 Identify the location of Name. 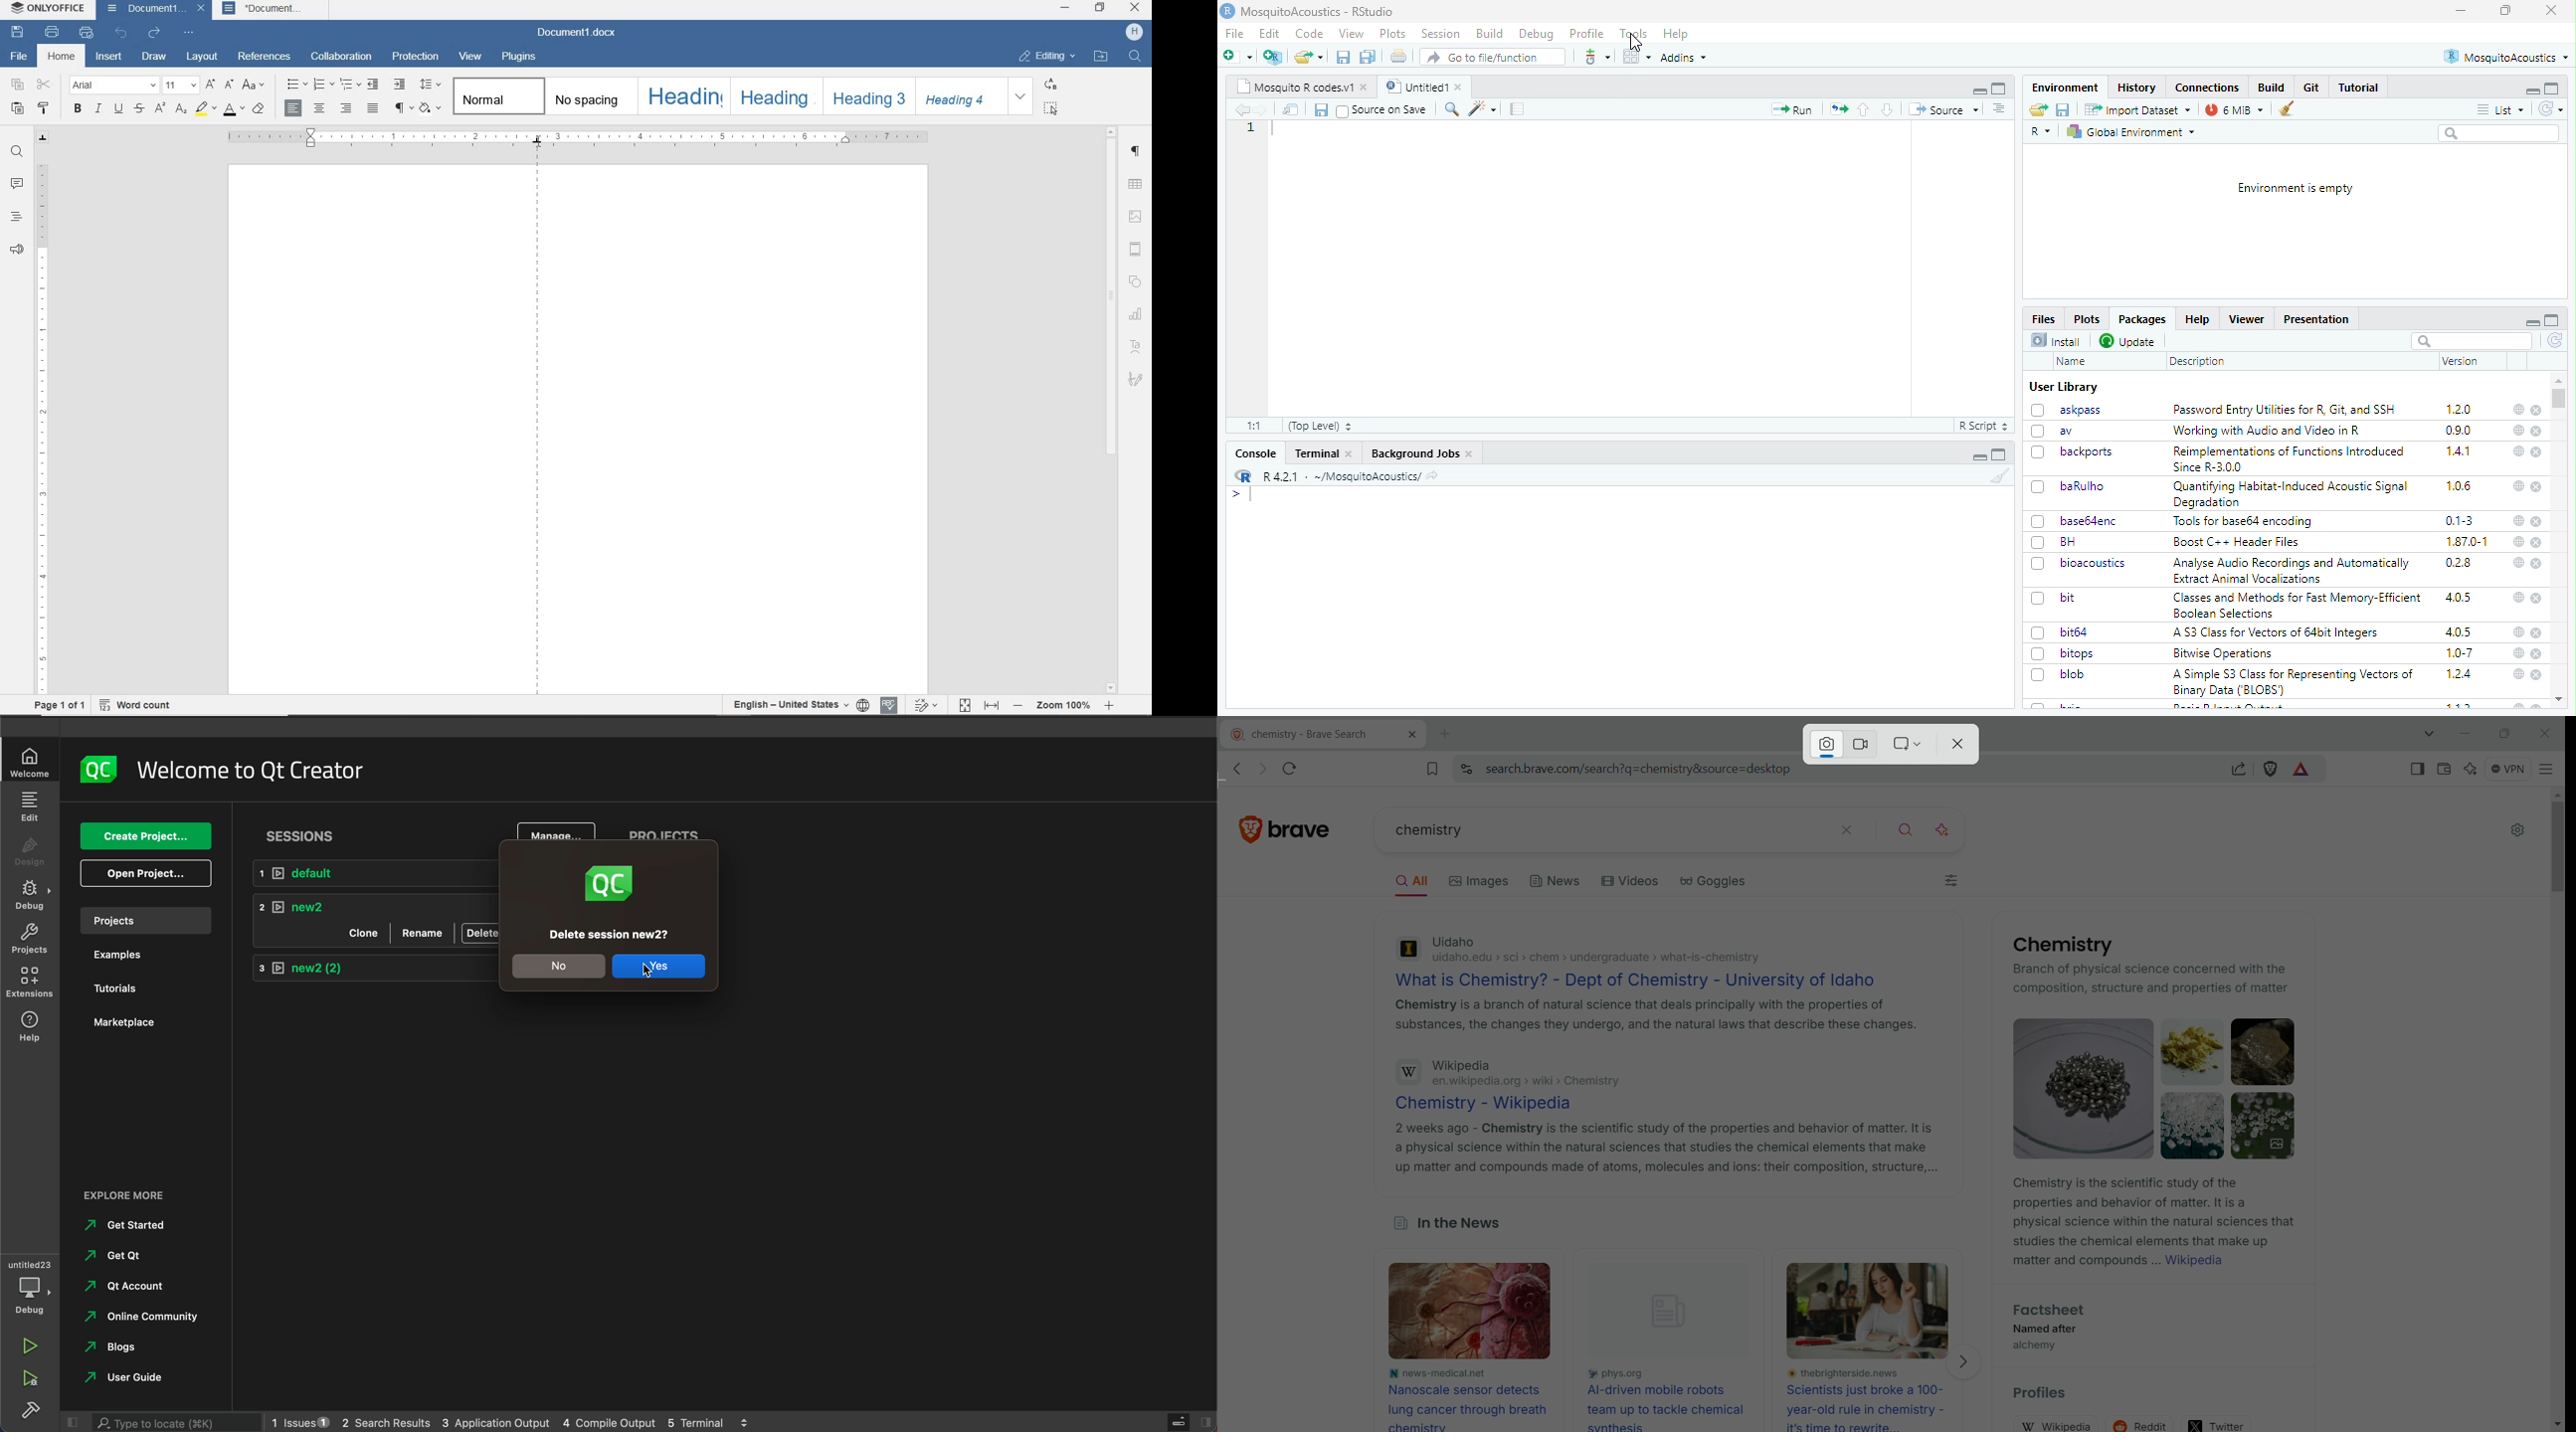
(2075, 362).